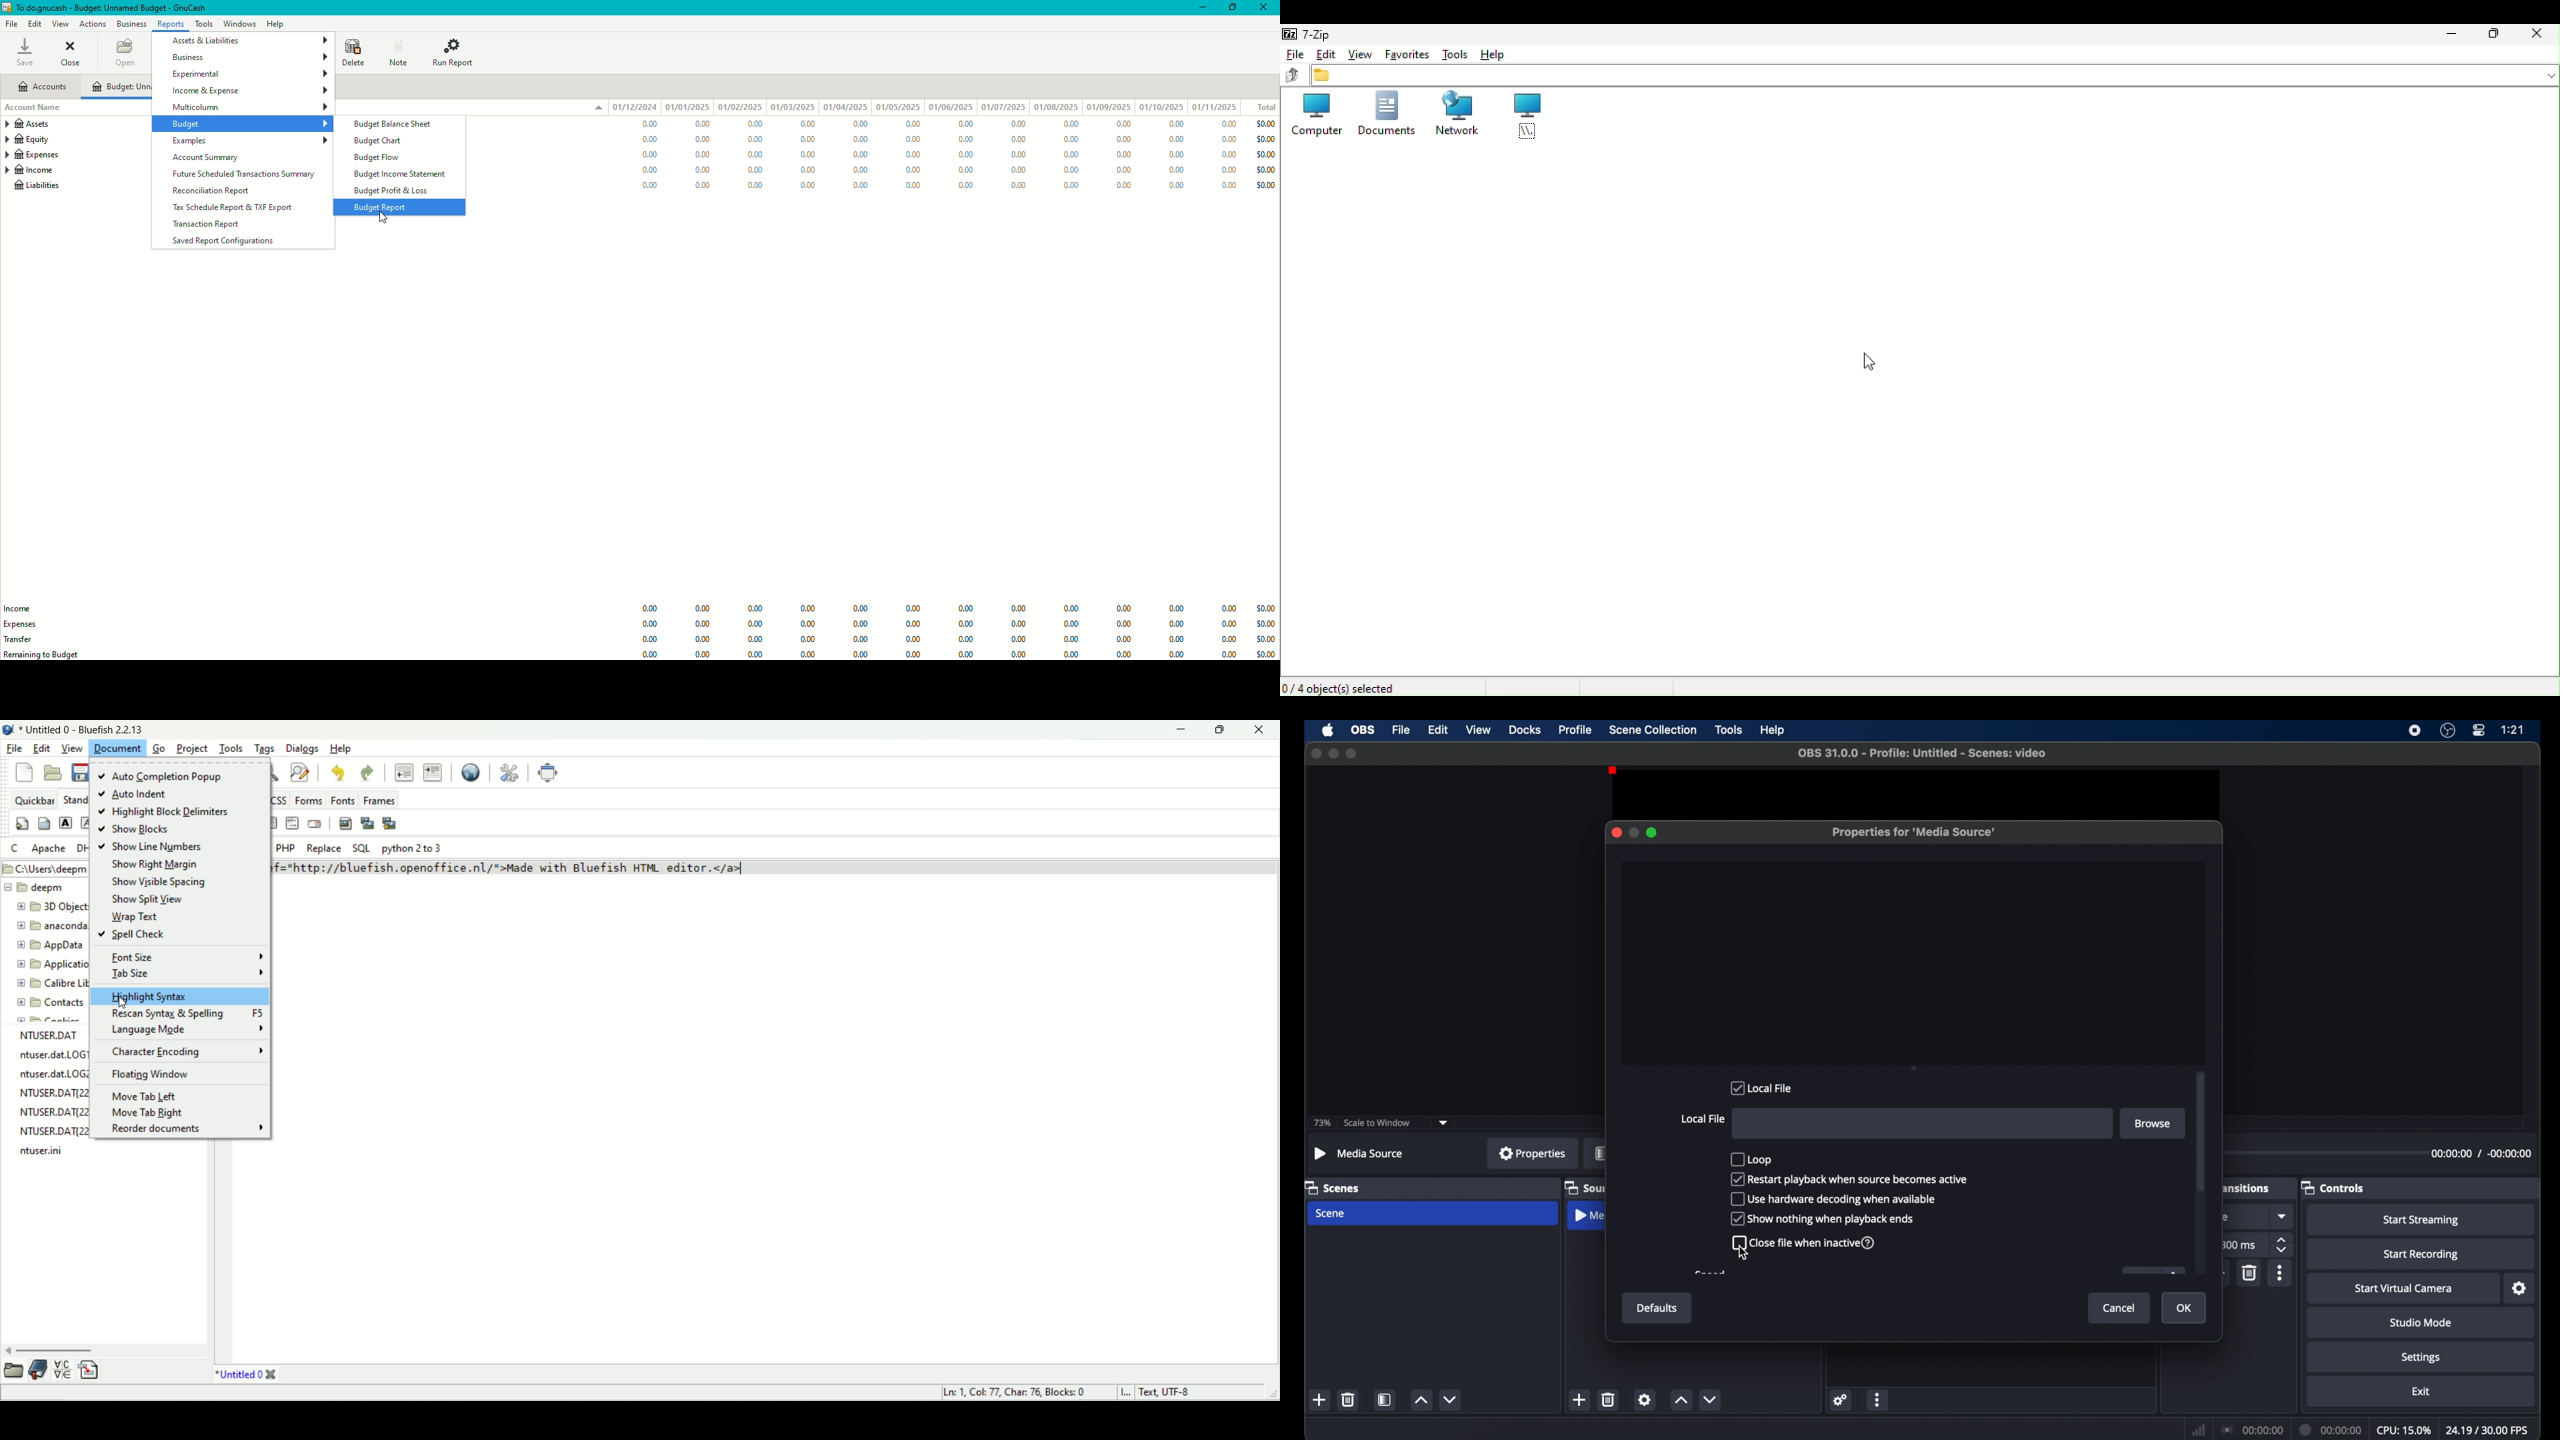  Describe the element at coordinates (1321, 1122) in the screenshot. I see `73%` at that location.